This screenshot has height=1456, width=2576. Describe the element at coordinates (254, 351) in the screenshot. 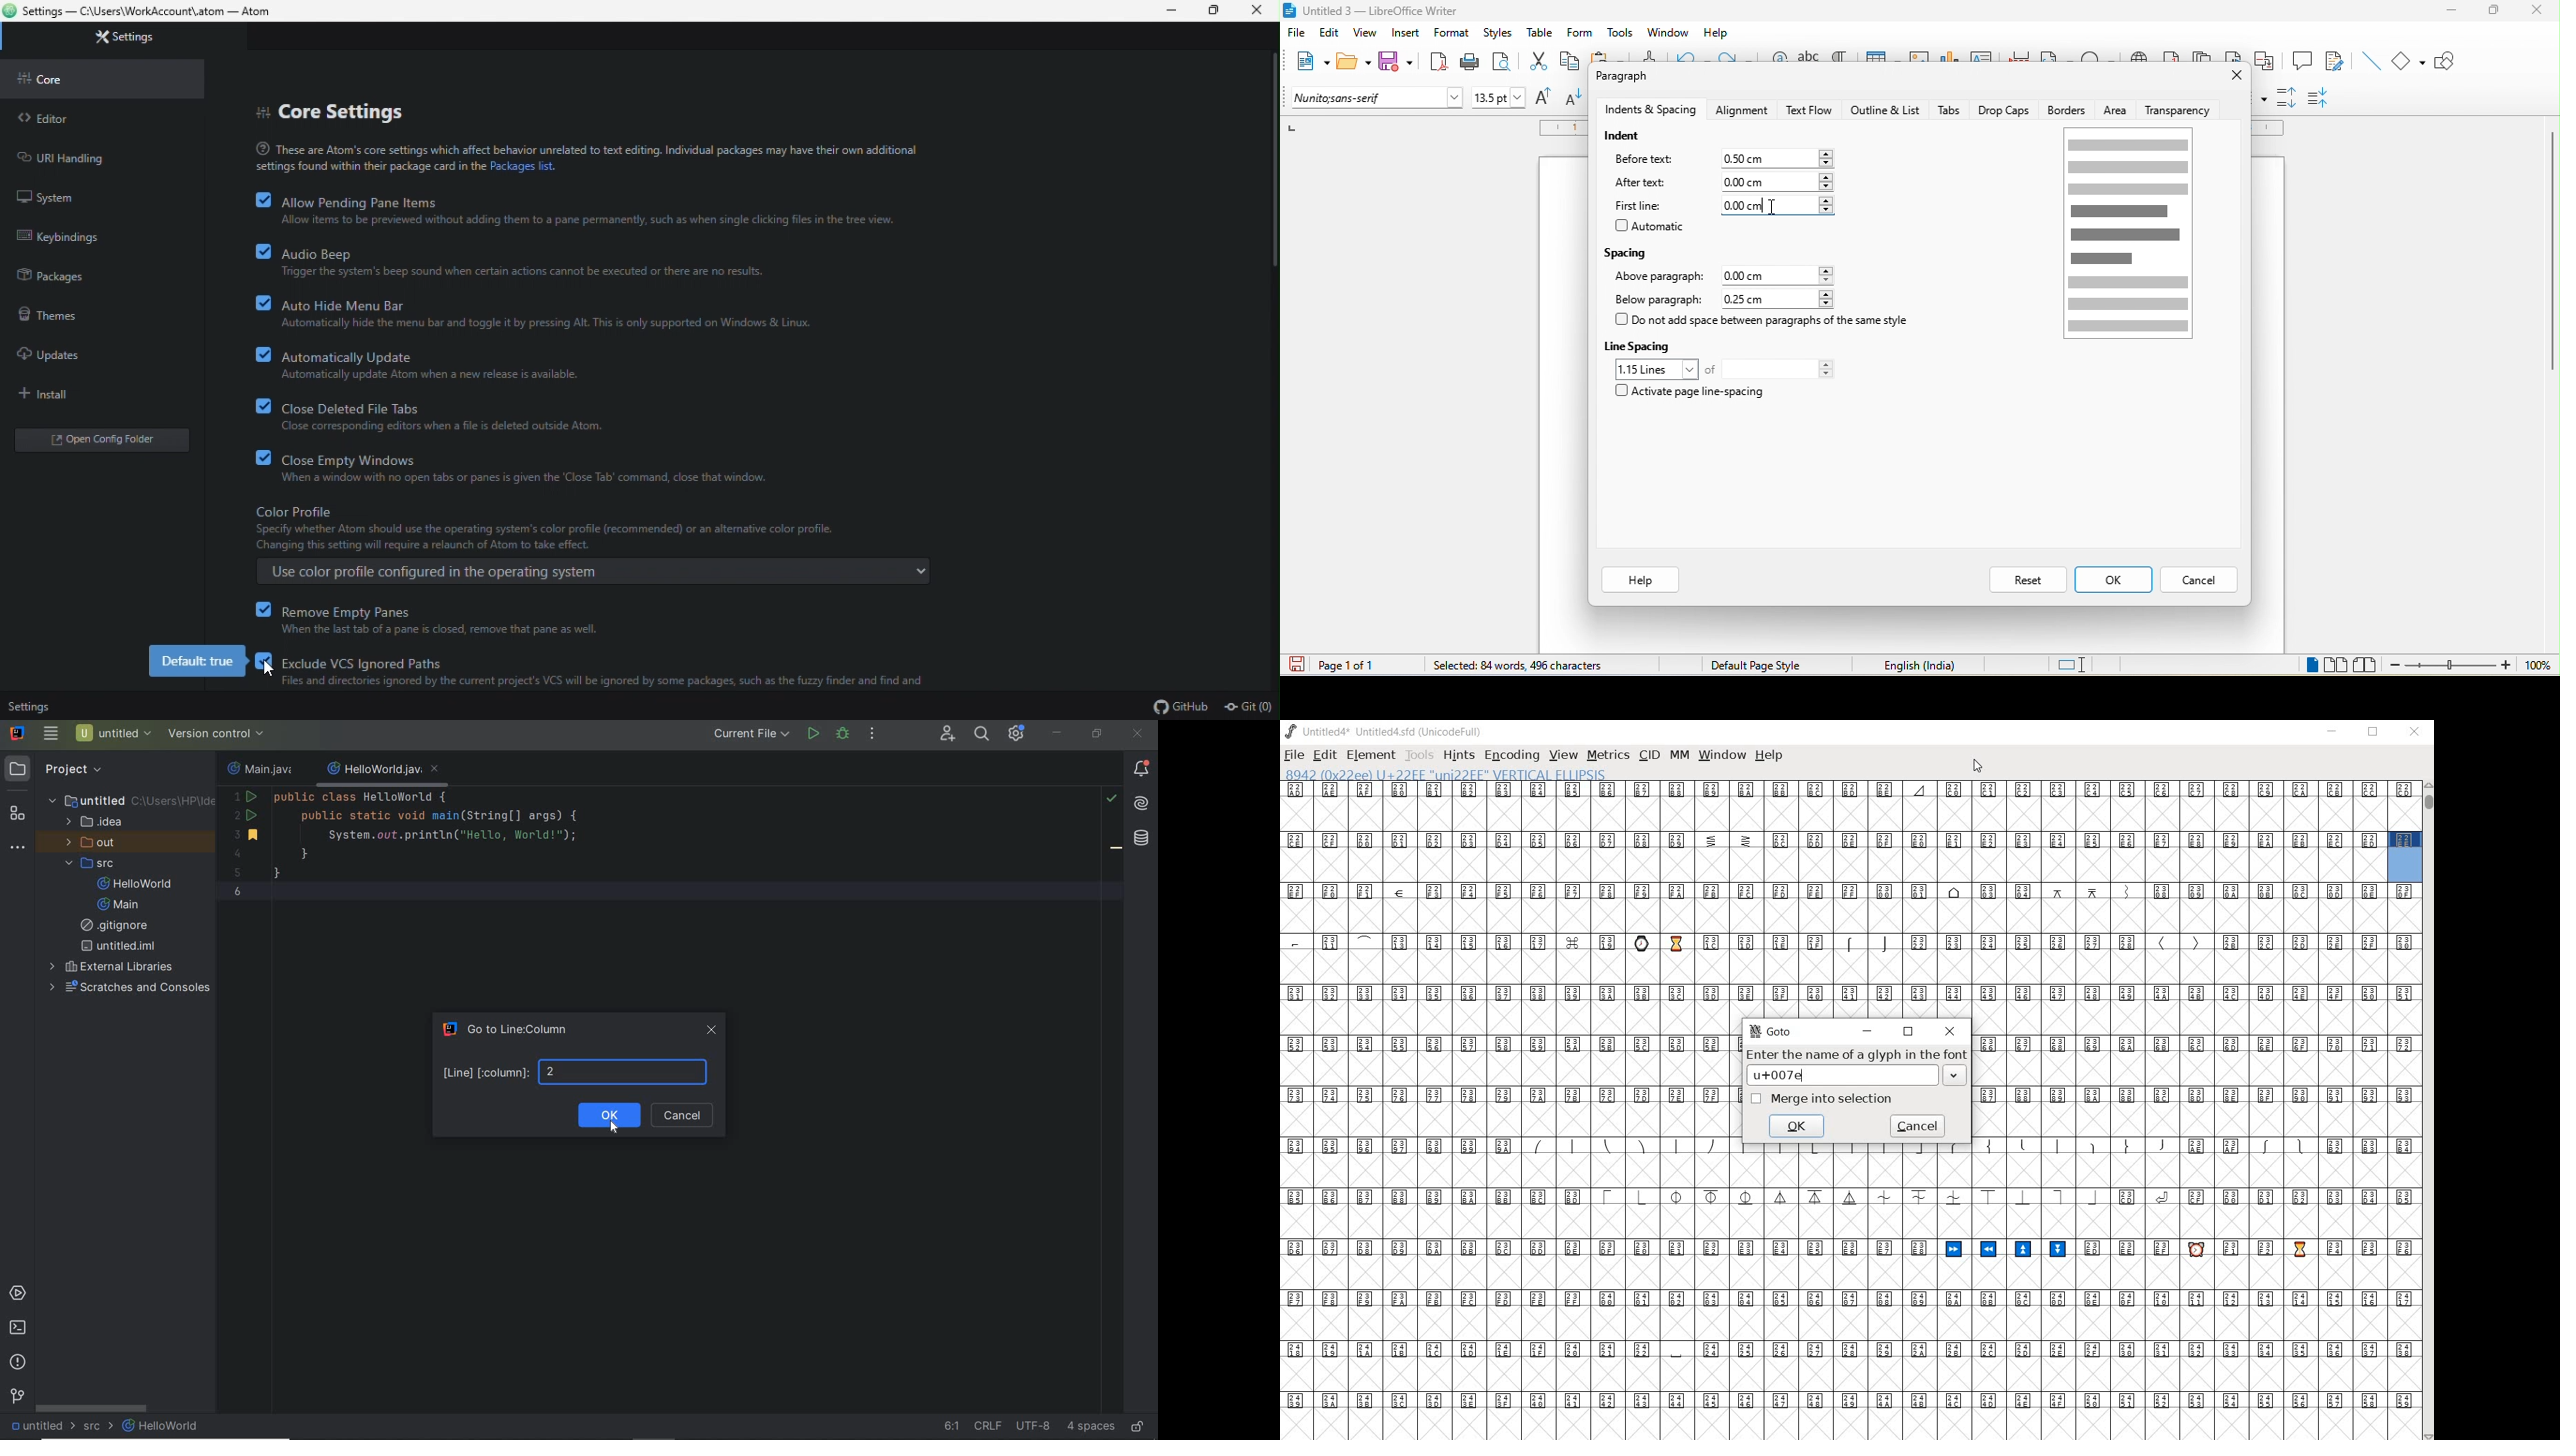

I see `checkbox` at that location.